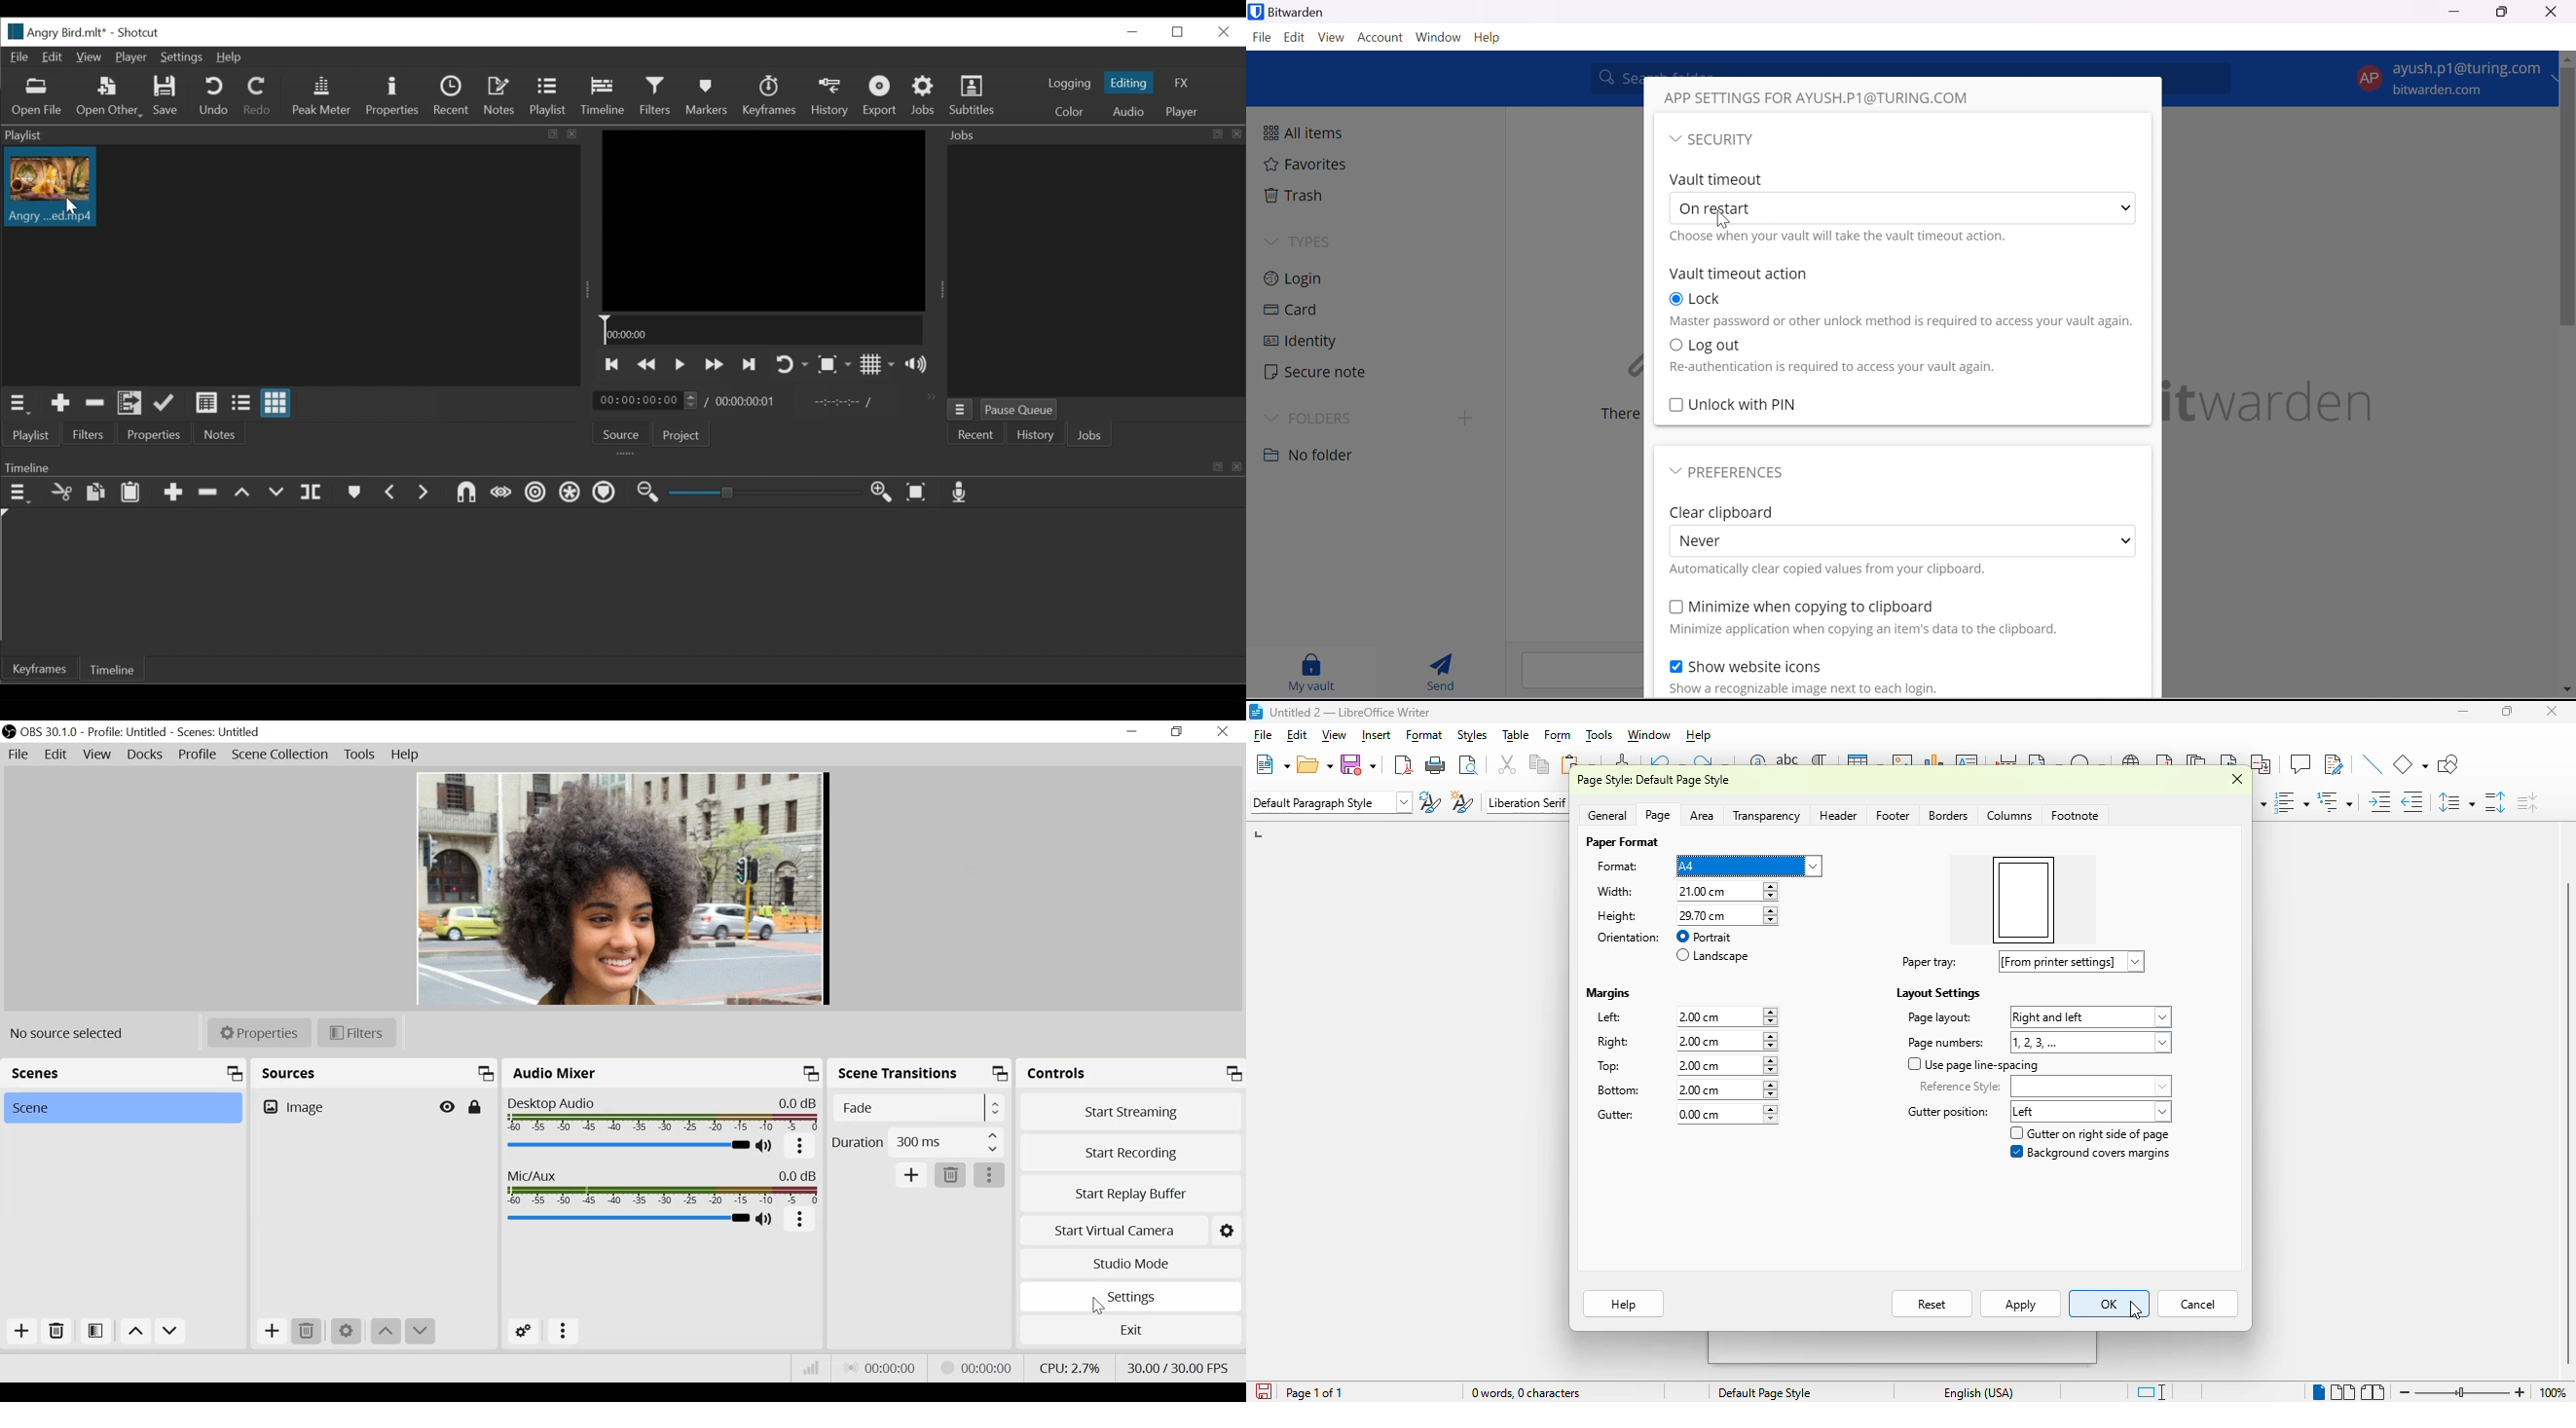  Describe the element at coordinates (56, 755) in the screenshot. I see `Edit` at that location.